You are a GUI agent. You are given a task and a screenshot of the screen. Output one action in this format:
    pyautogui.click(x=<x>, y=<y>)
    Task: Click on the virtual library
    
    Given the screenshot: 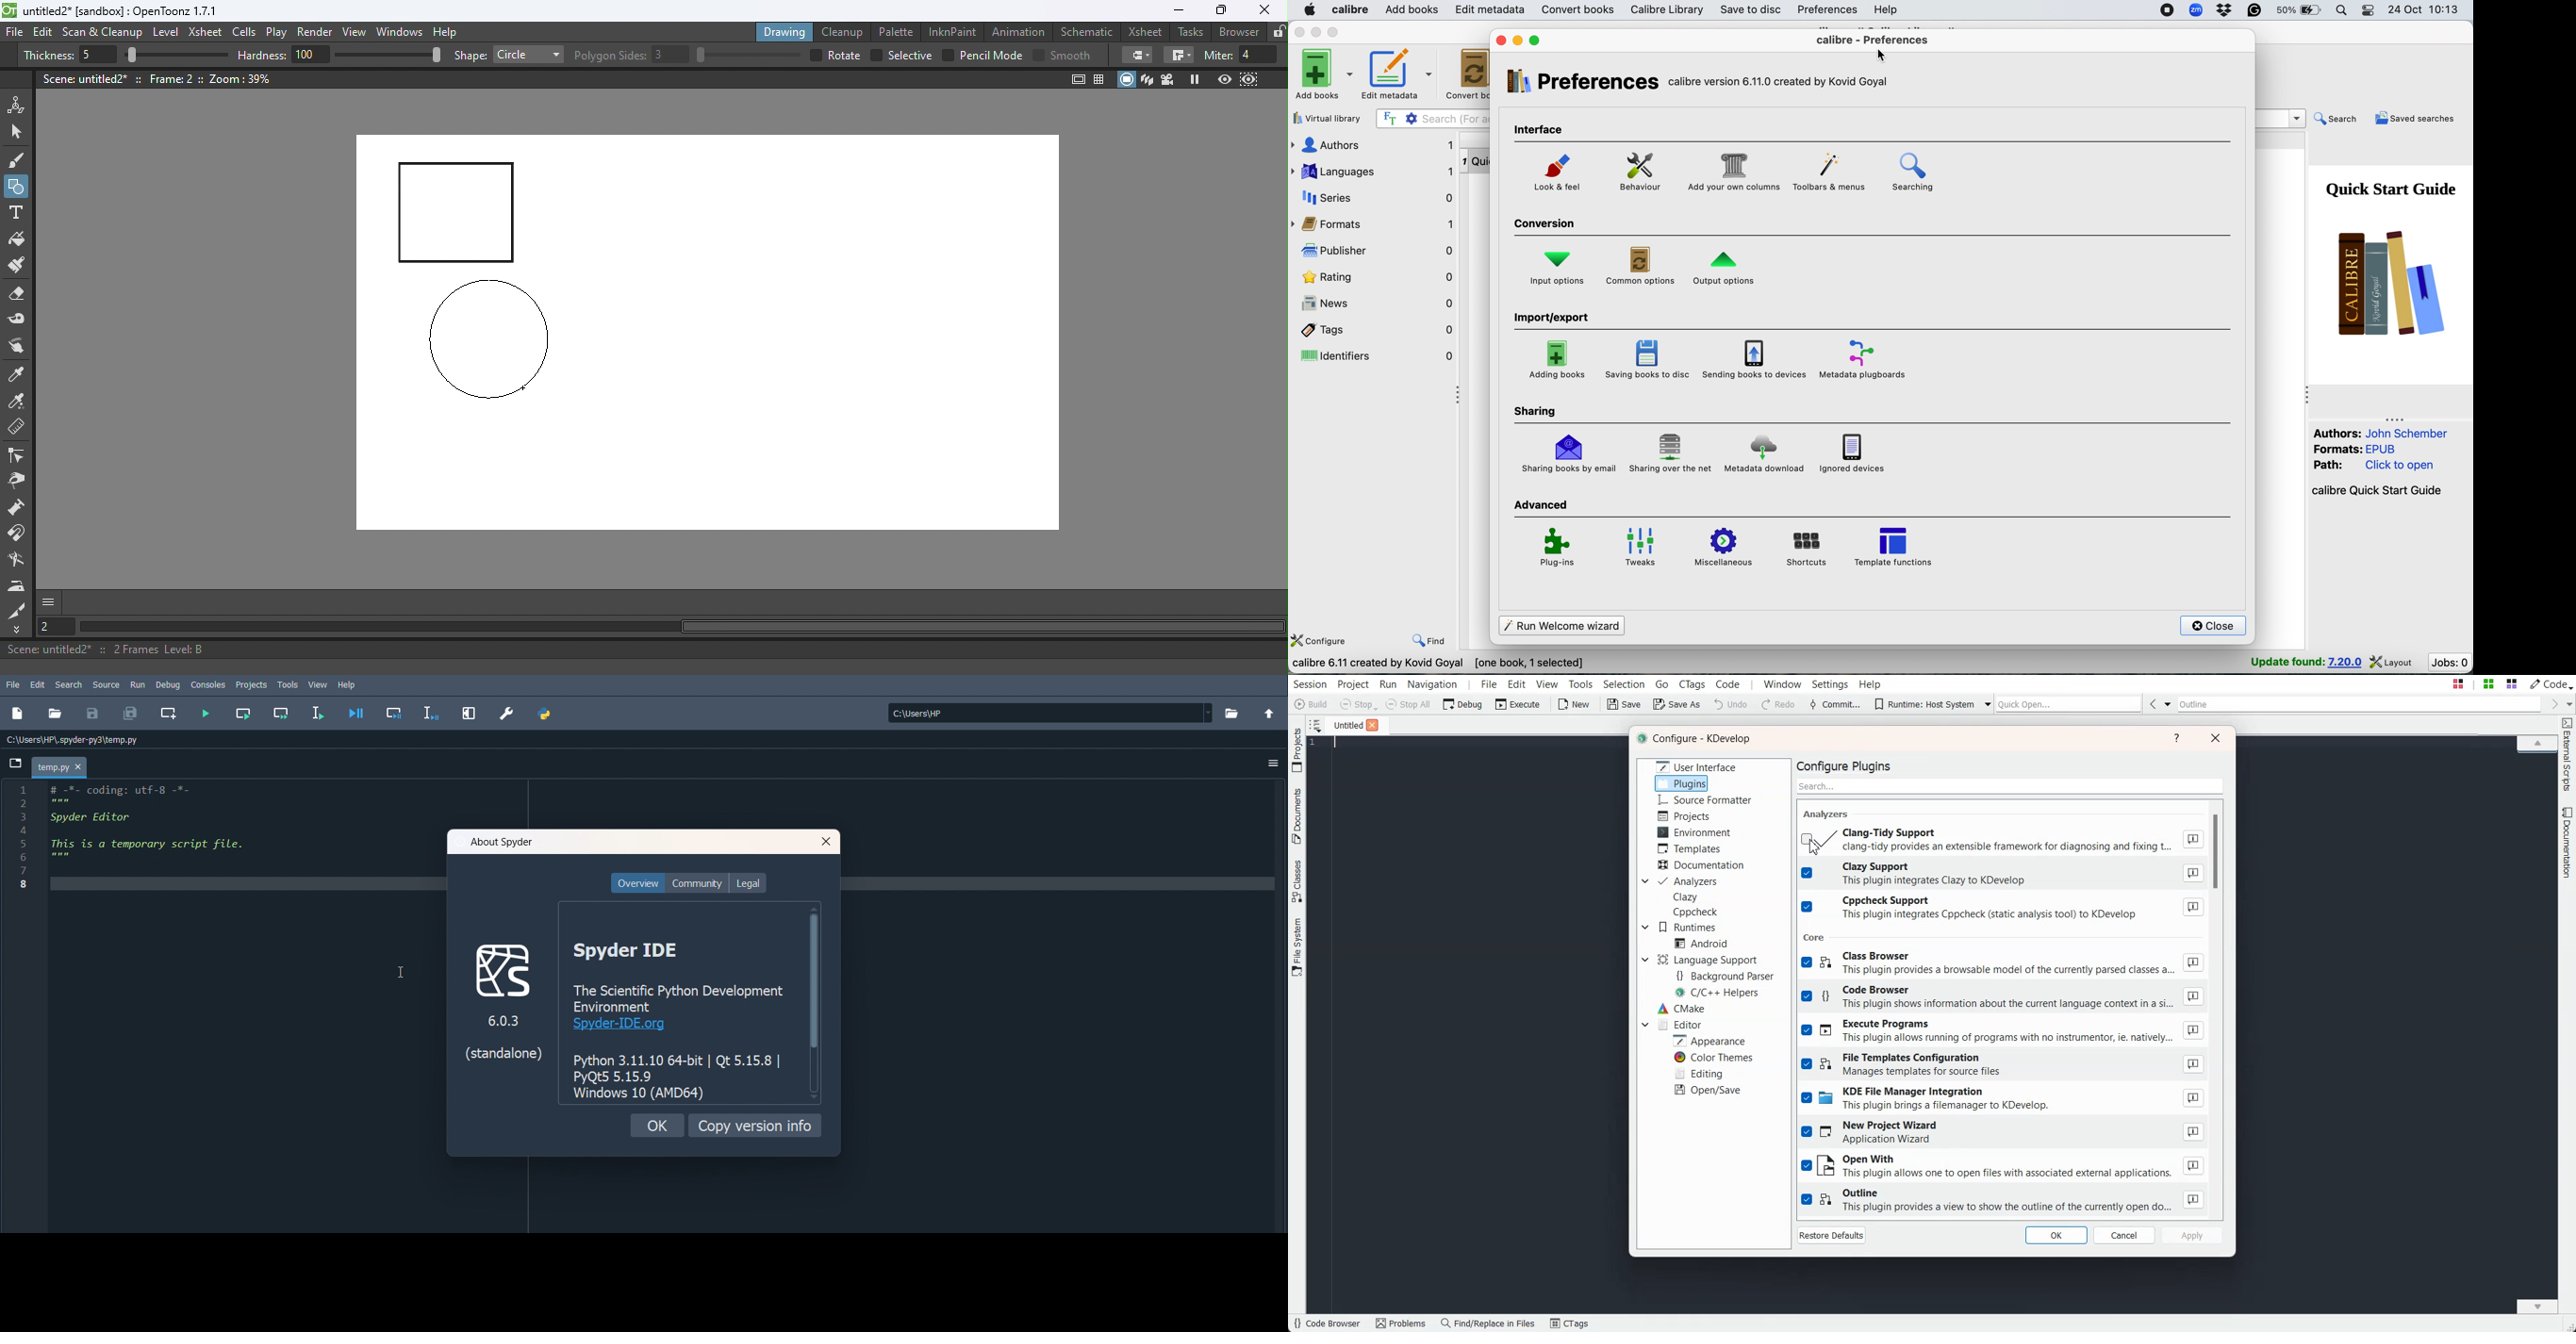 What is the action you would take?
    pyautogui.click(x=1330, y=119)
    